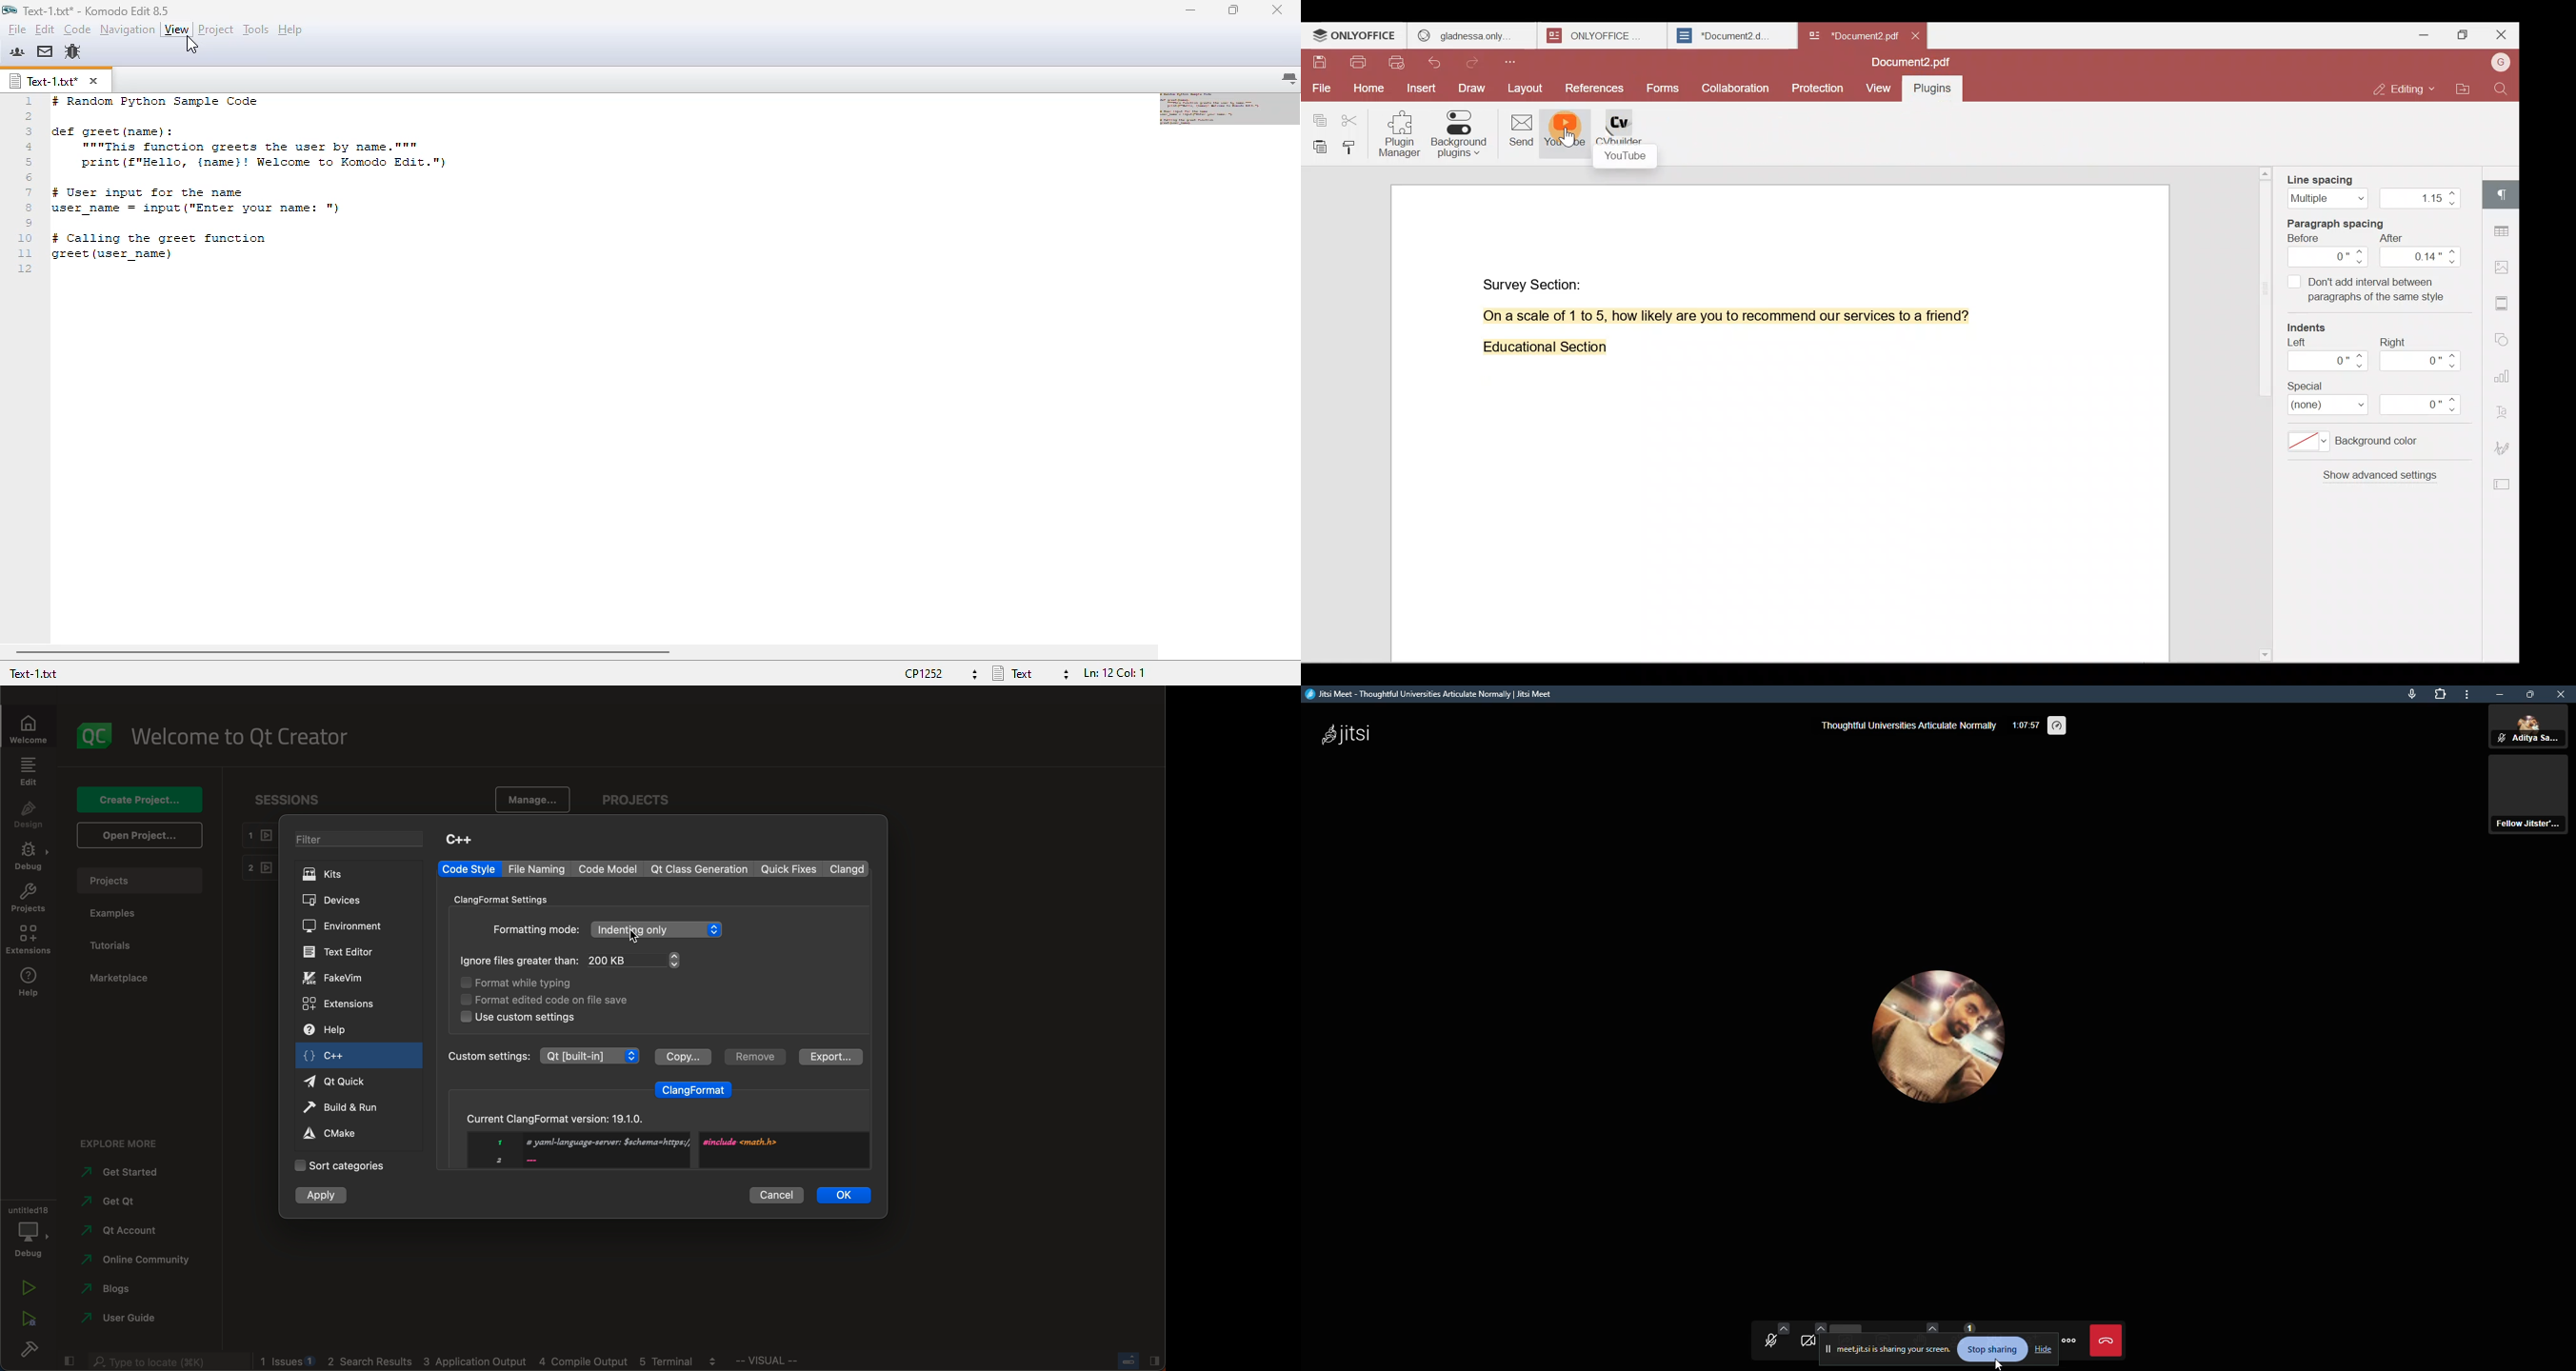 The width and height of the screenshot is (2576, 1372). What do you see at coordinates (1534, 282) in the screenshot?
I see `Survey Section:` at bounding box center [1534, 282].